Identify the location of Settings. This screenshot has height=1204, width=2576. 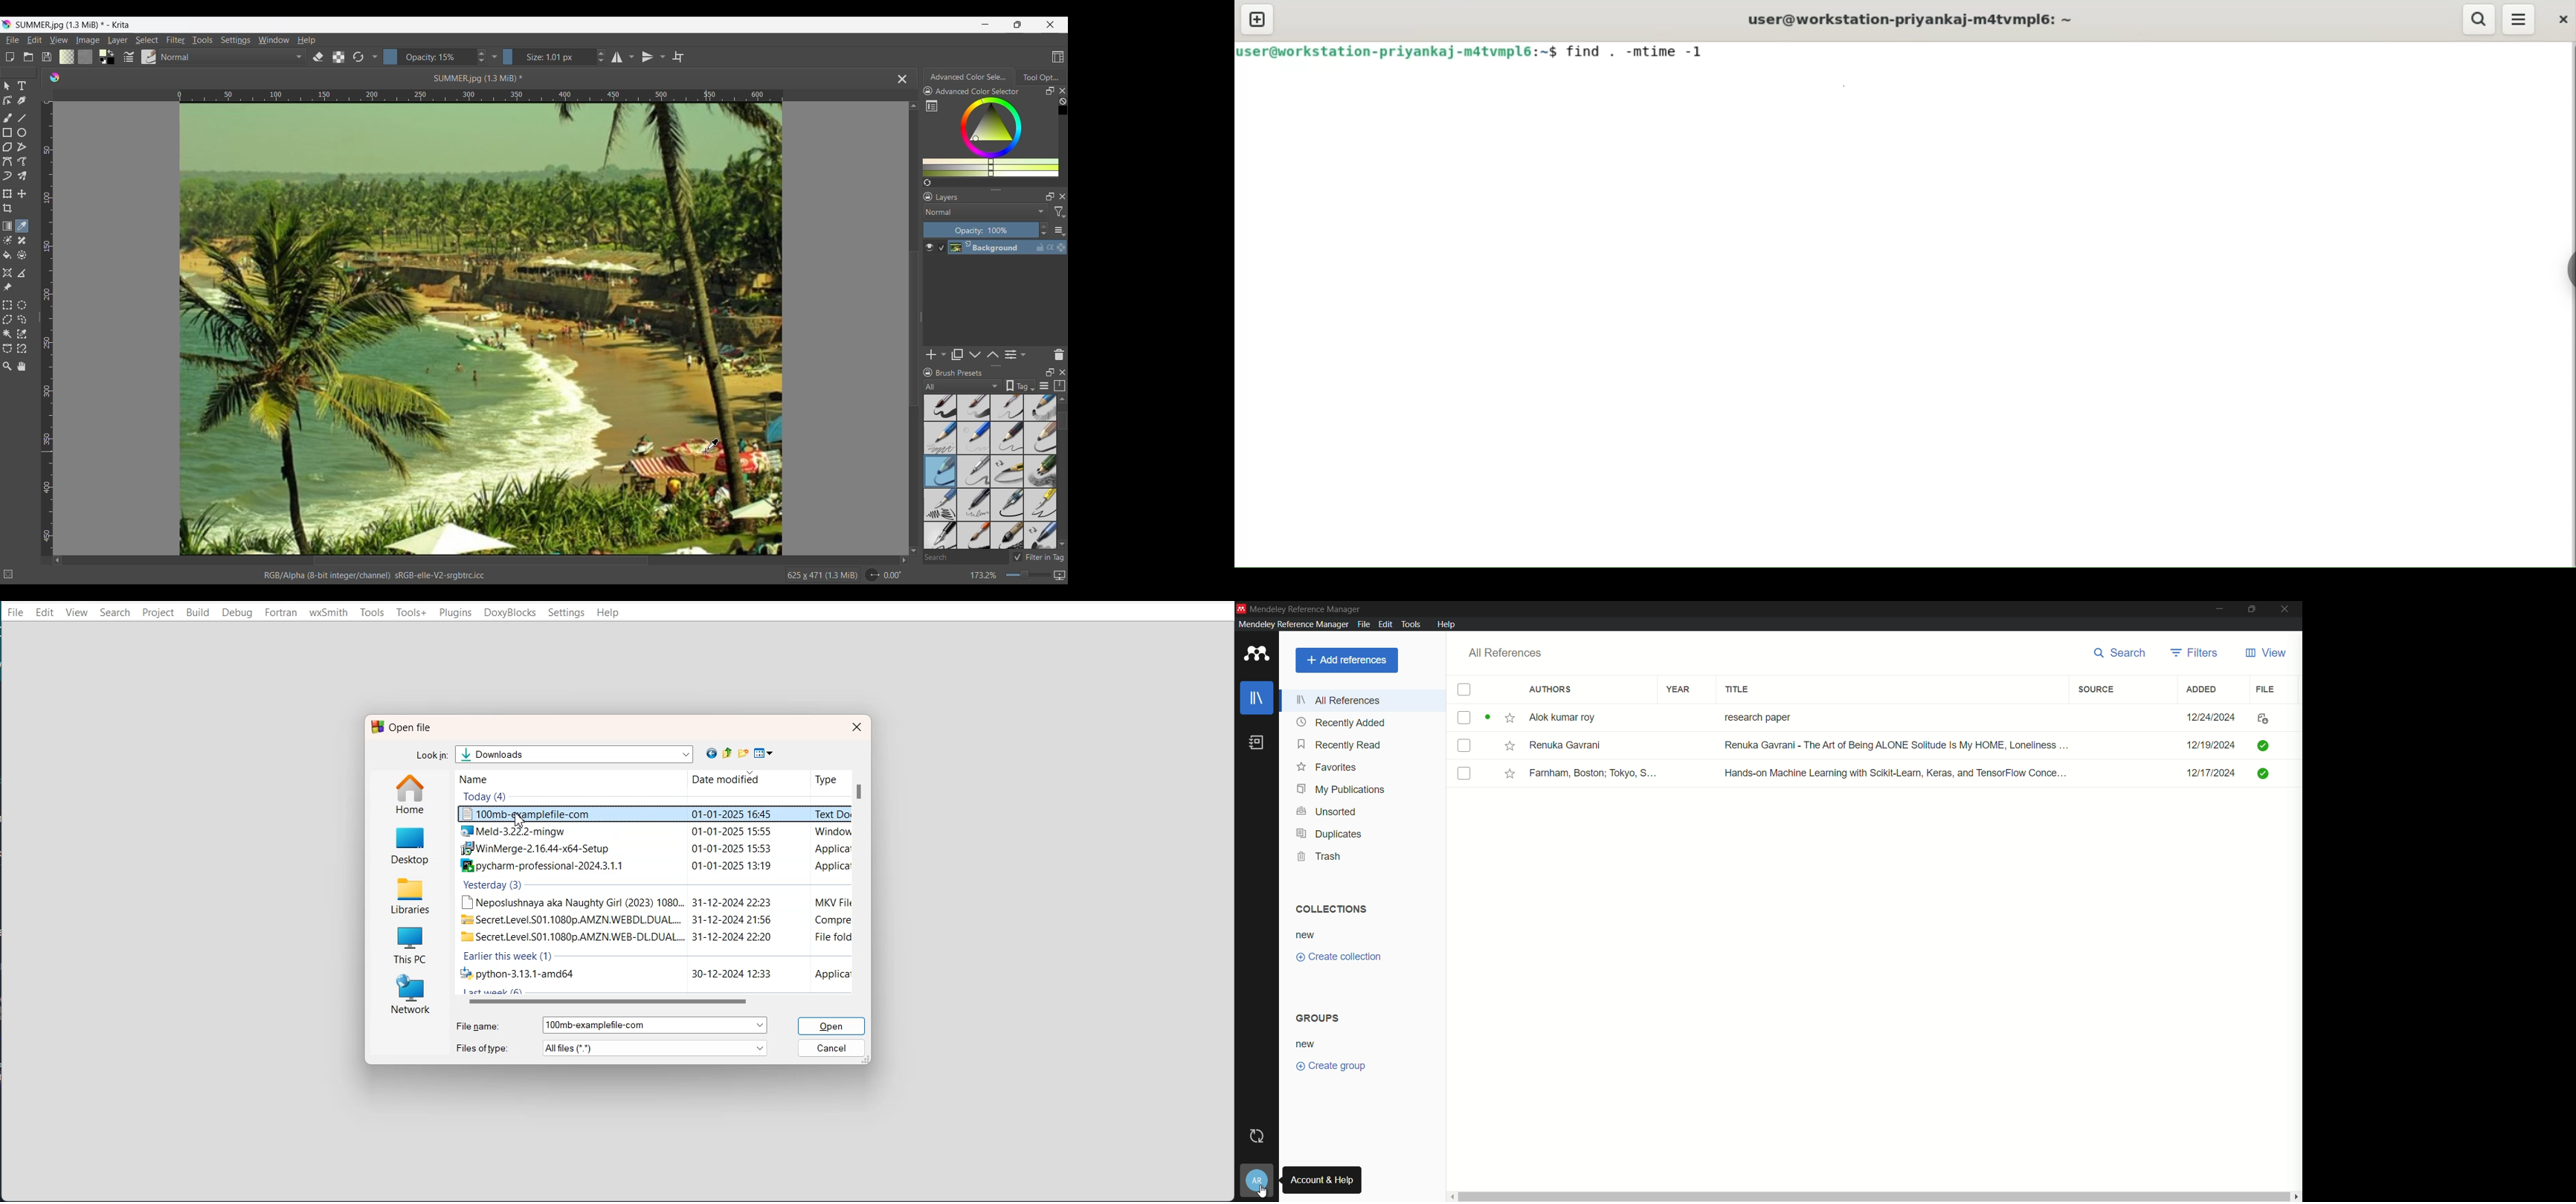
(566, 613).